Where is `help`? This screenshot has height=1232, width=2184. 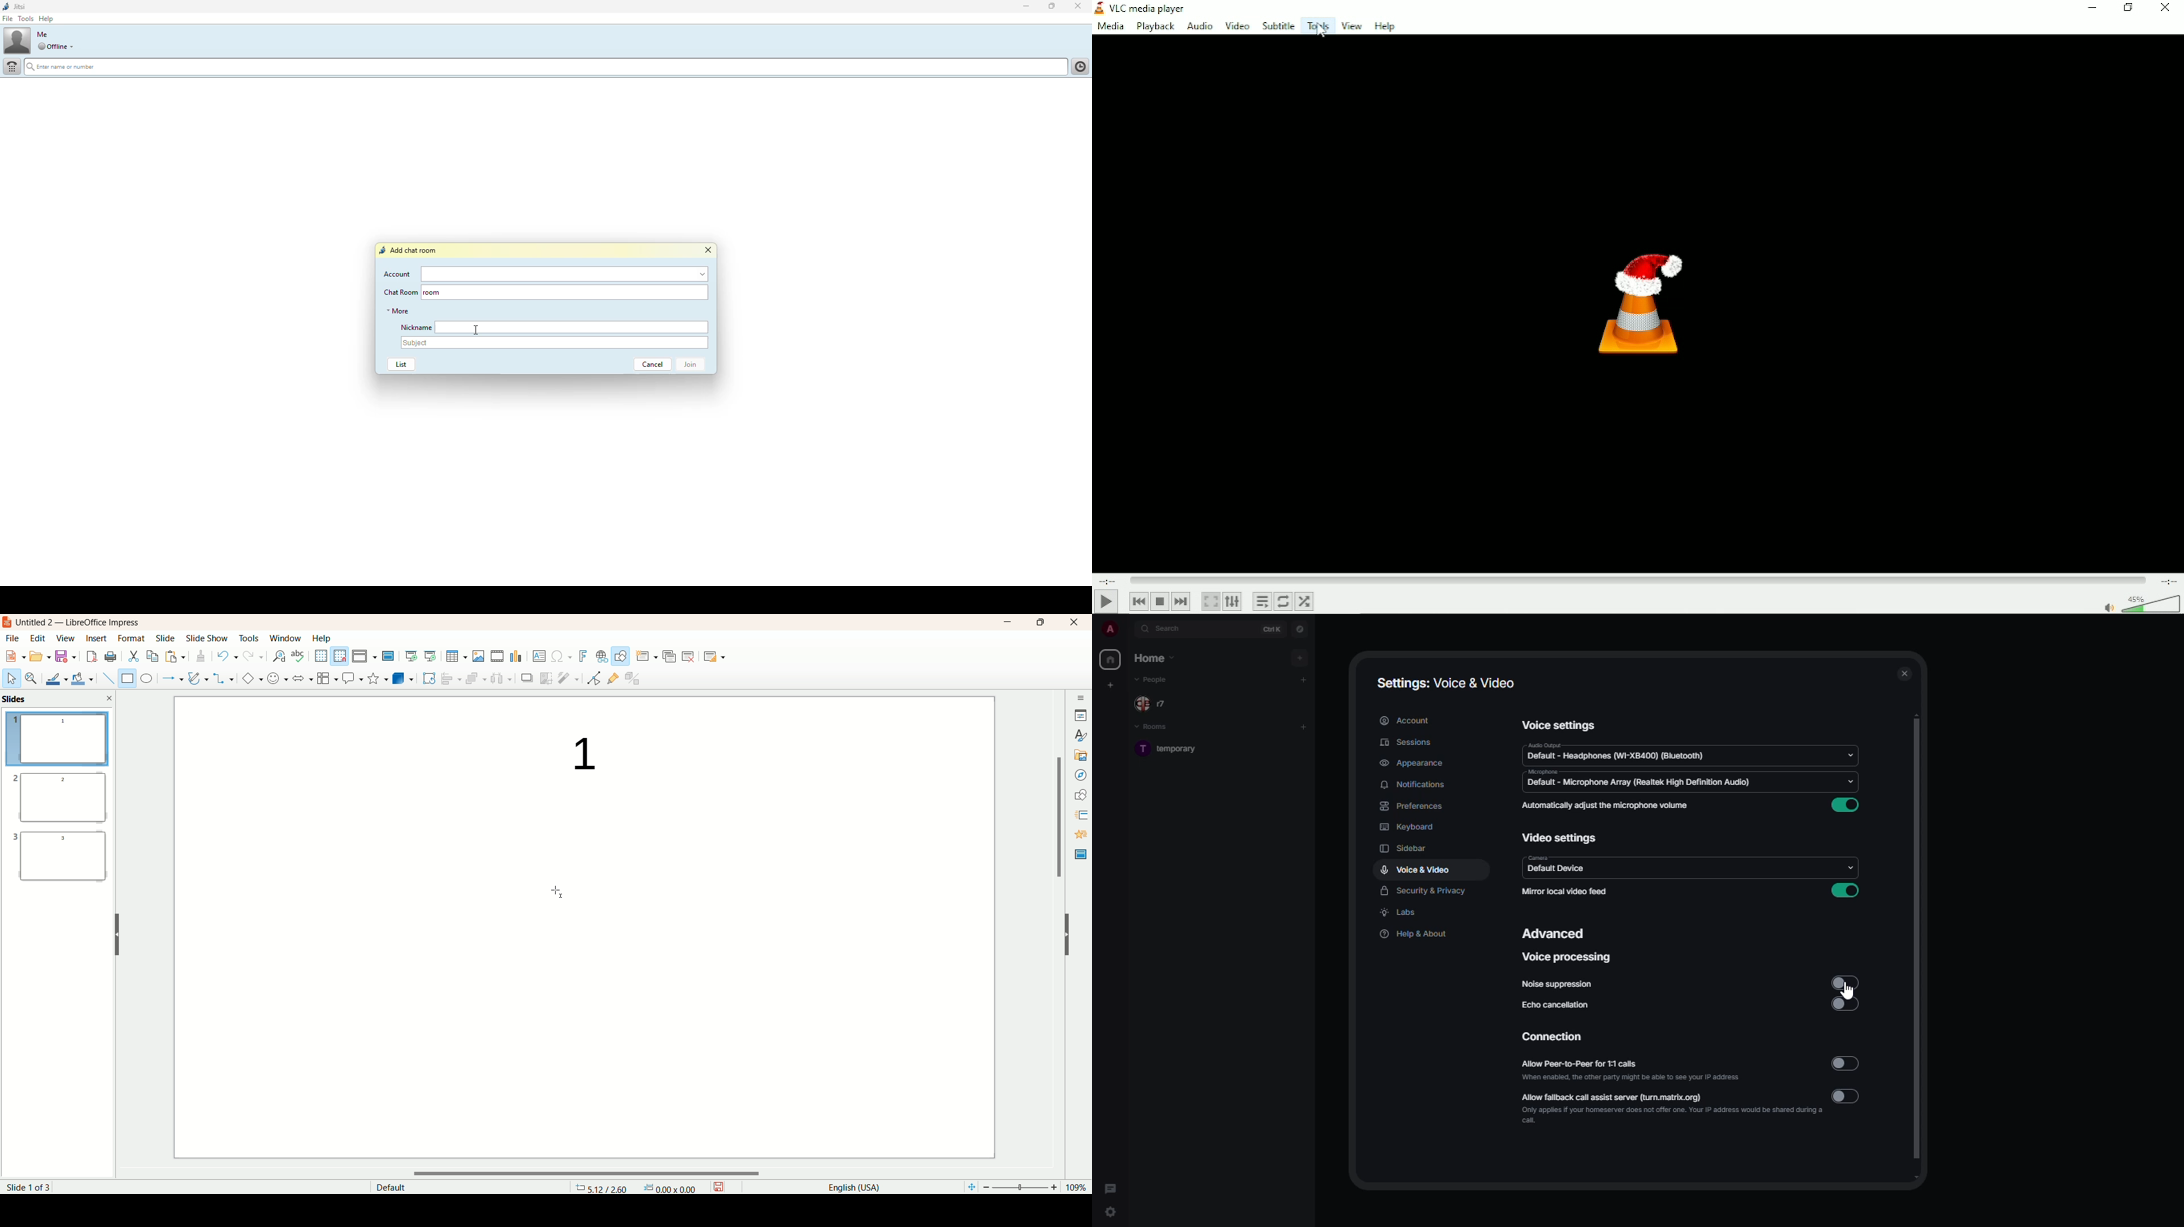
help is located at coordinates (322, 638).